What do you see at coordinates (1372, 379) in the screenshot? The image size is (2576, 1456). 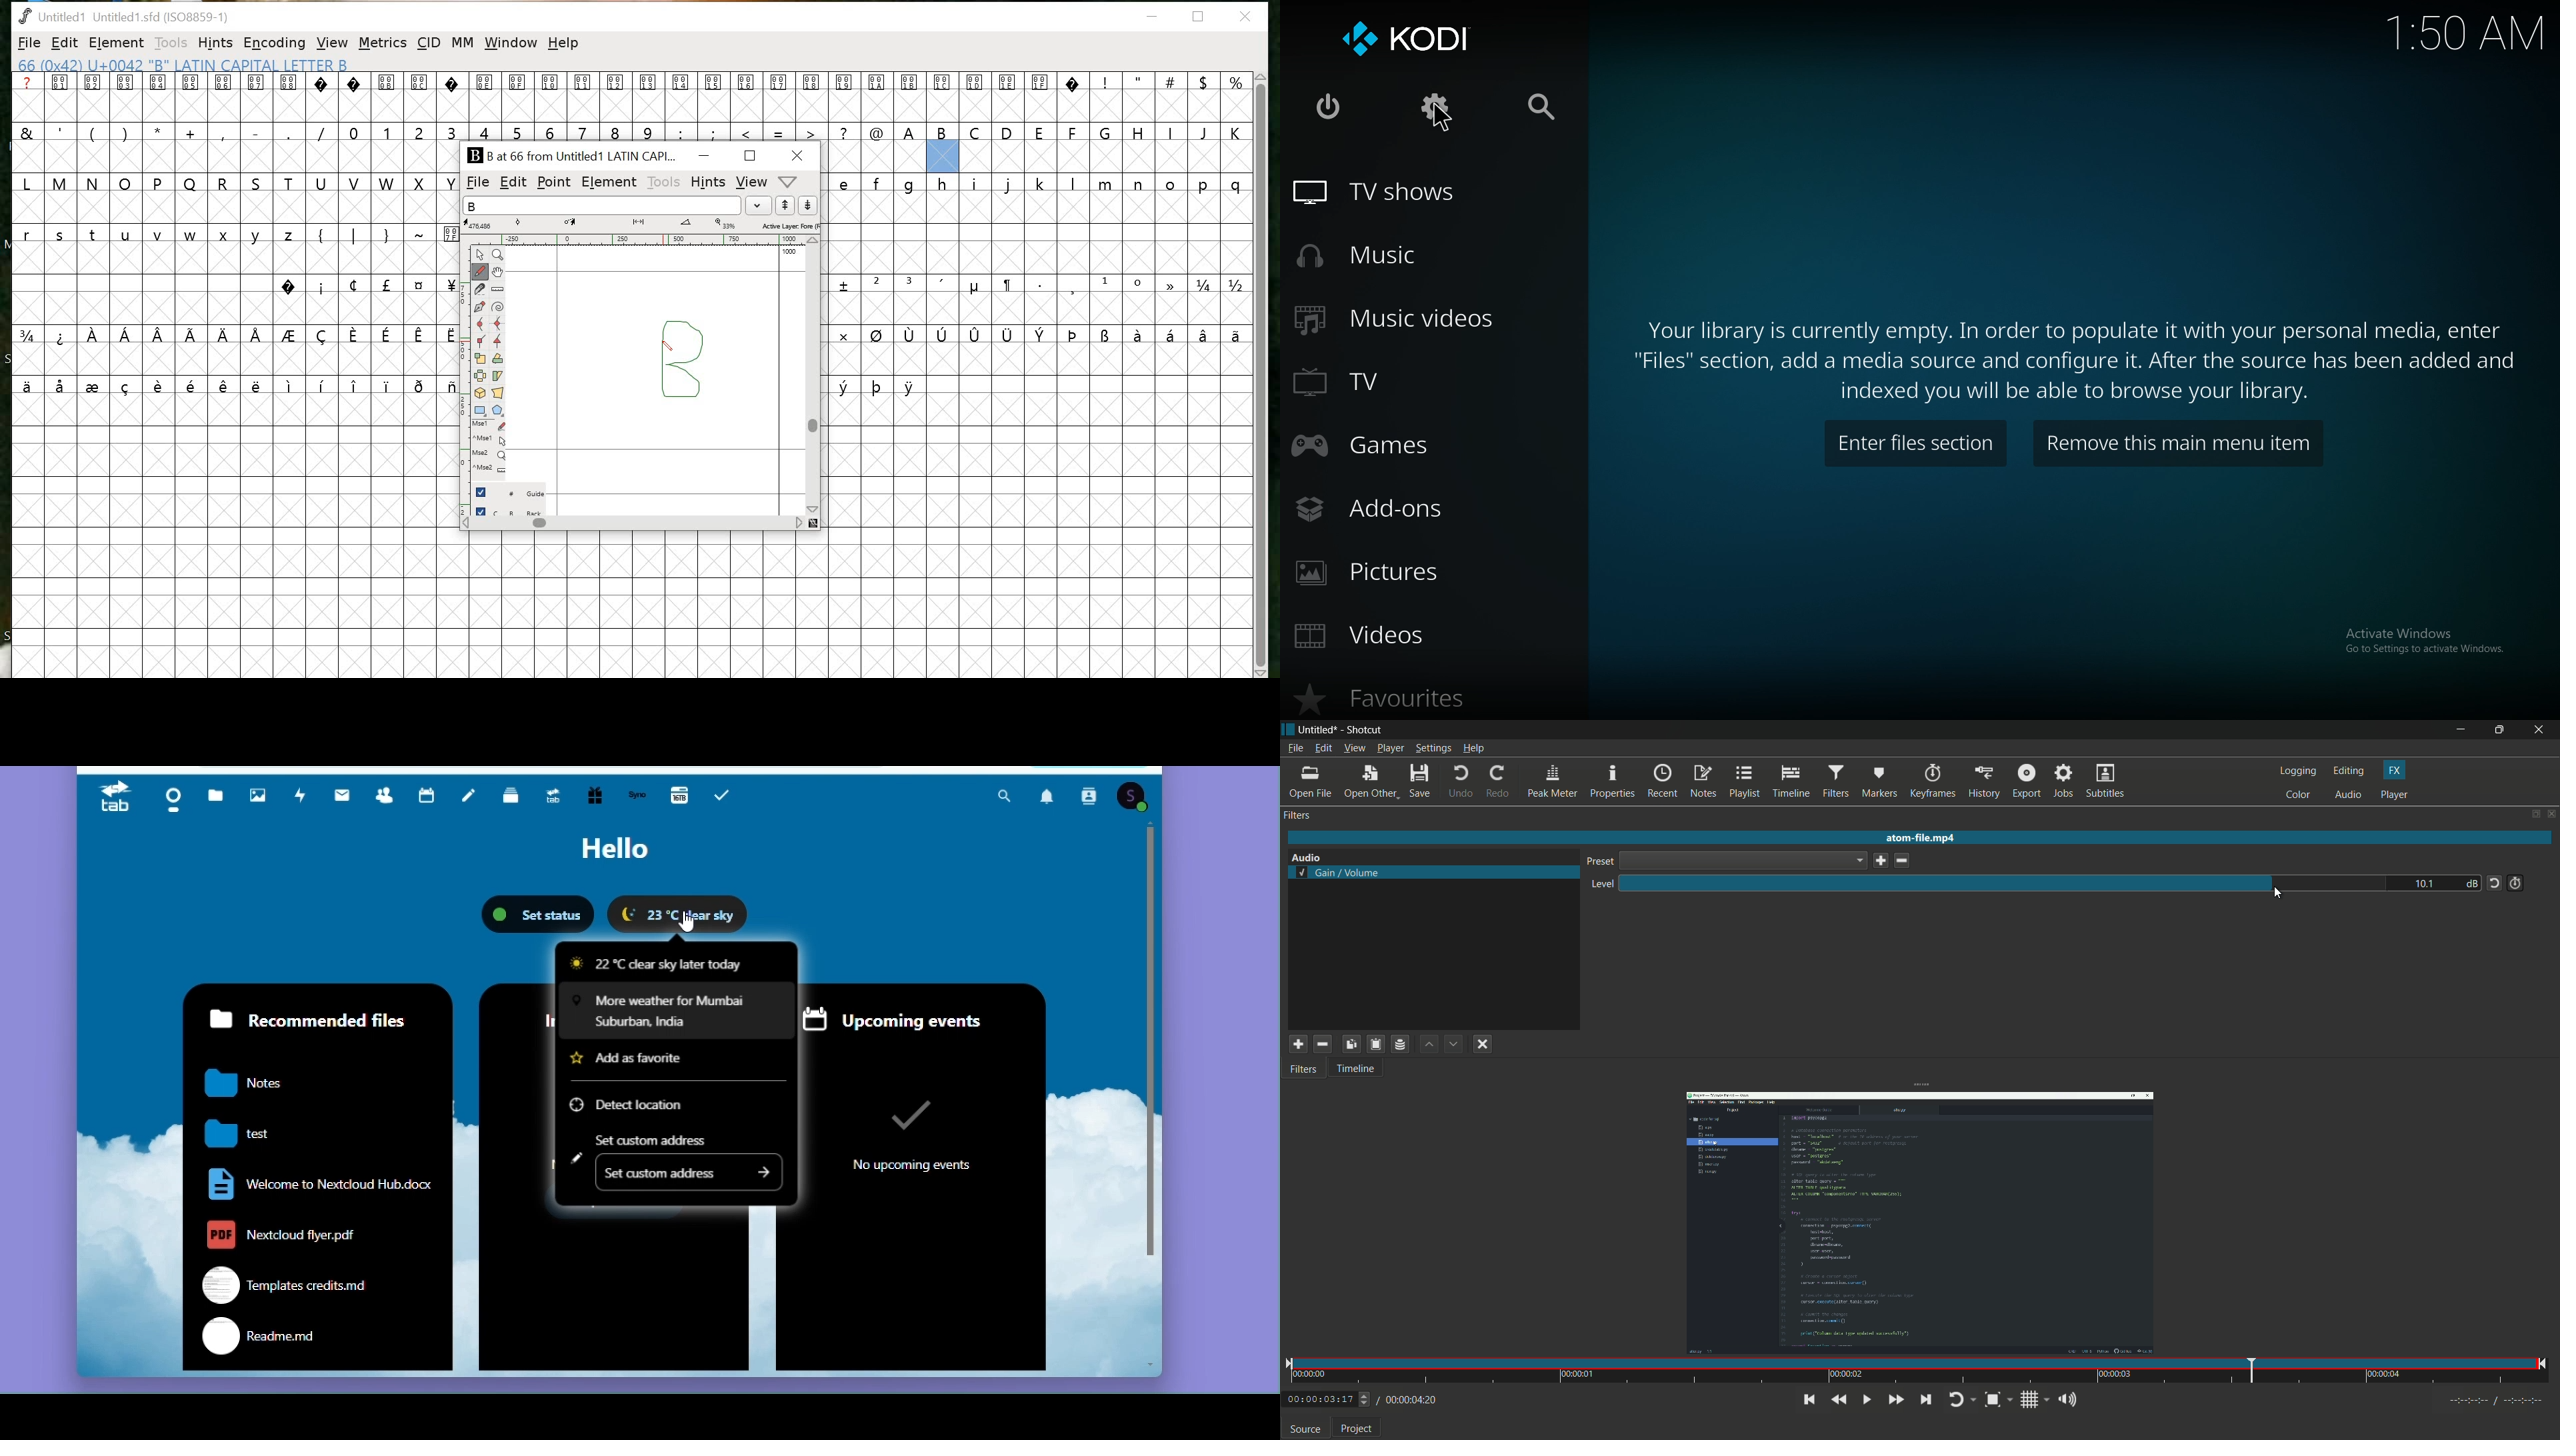 I see `tv` at bounding box center [1372, 379].